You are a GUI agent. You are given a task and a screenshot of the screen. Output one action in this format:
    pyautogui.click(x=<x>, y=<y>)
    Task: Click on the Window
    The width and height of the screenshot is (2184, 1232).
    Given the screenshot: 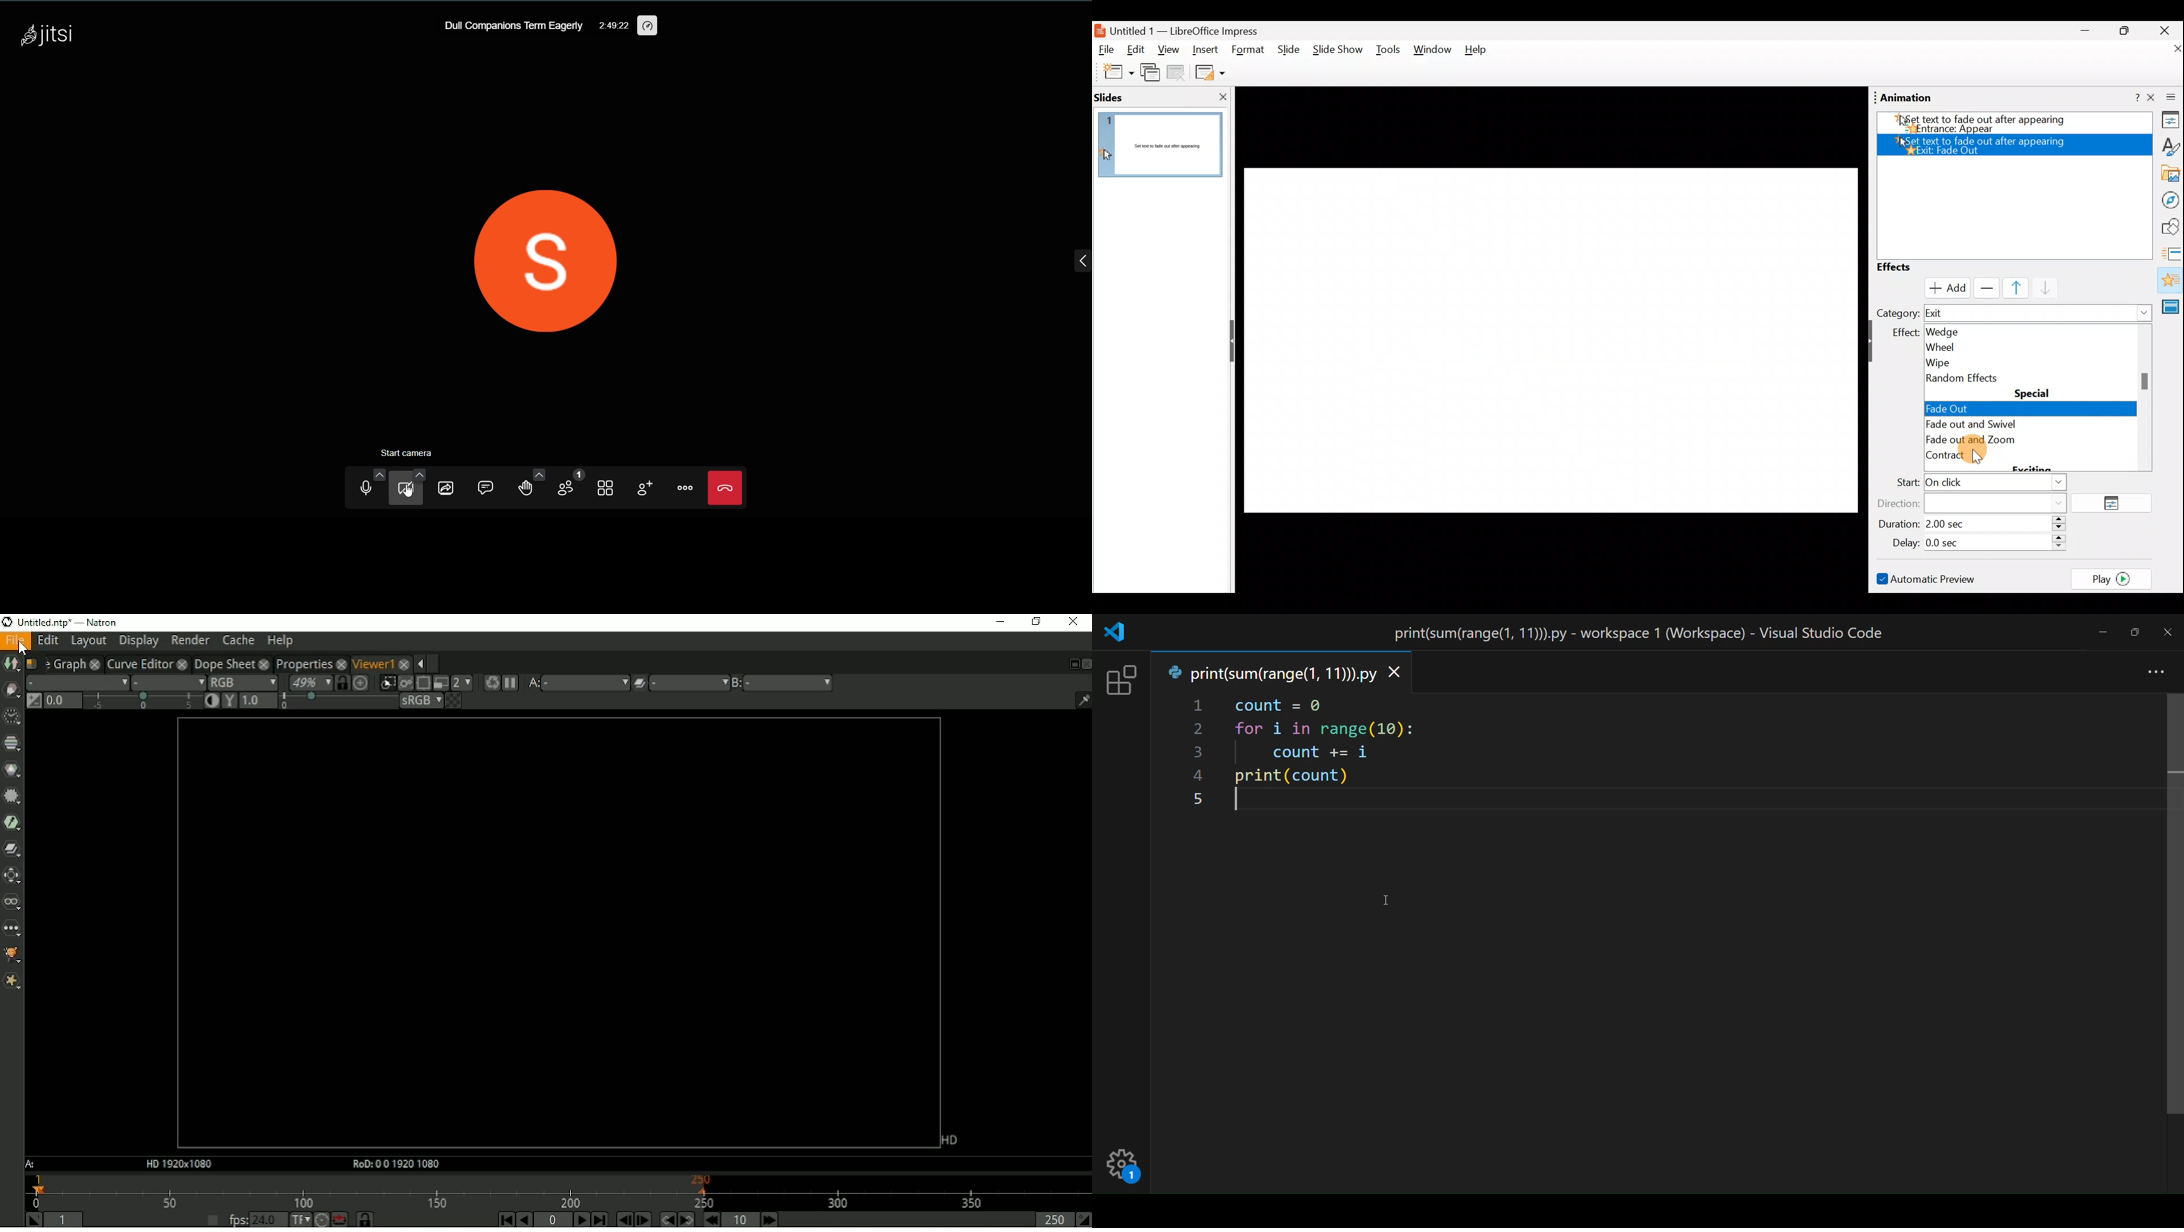 What is the action you would take?
    pyautogui.click(x=1433, y=52)
    